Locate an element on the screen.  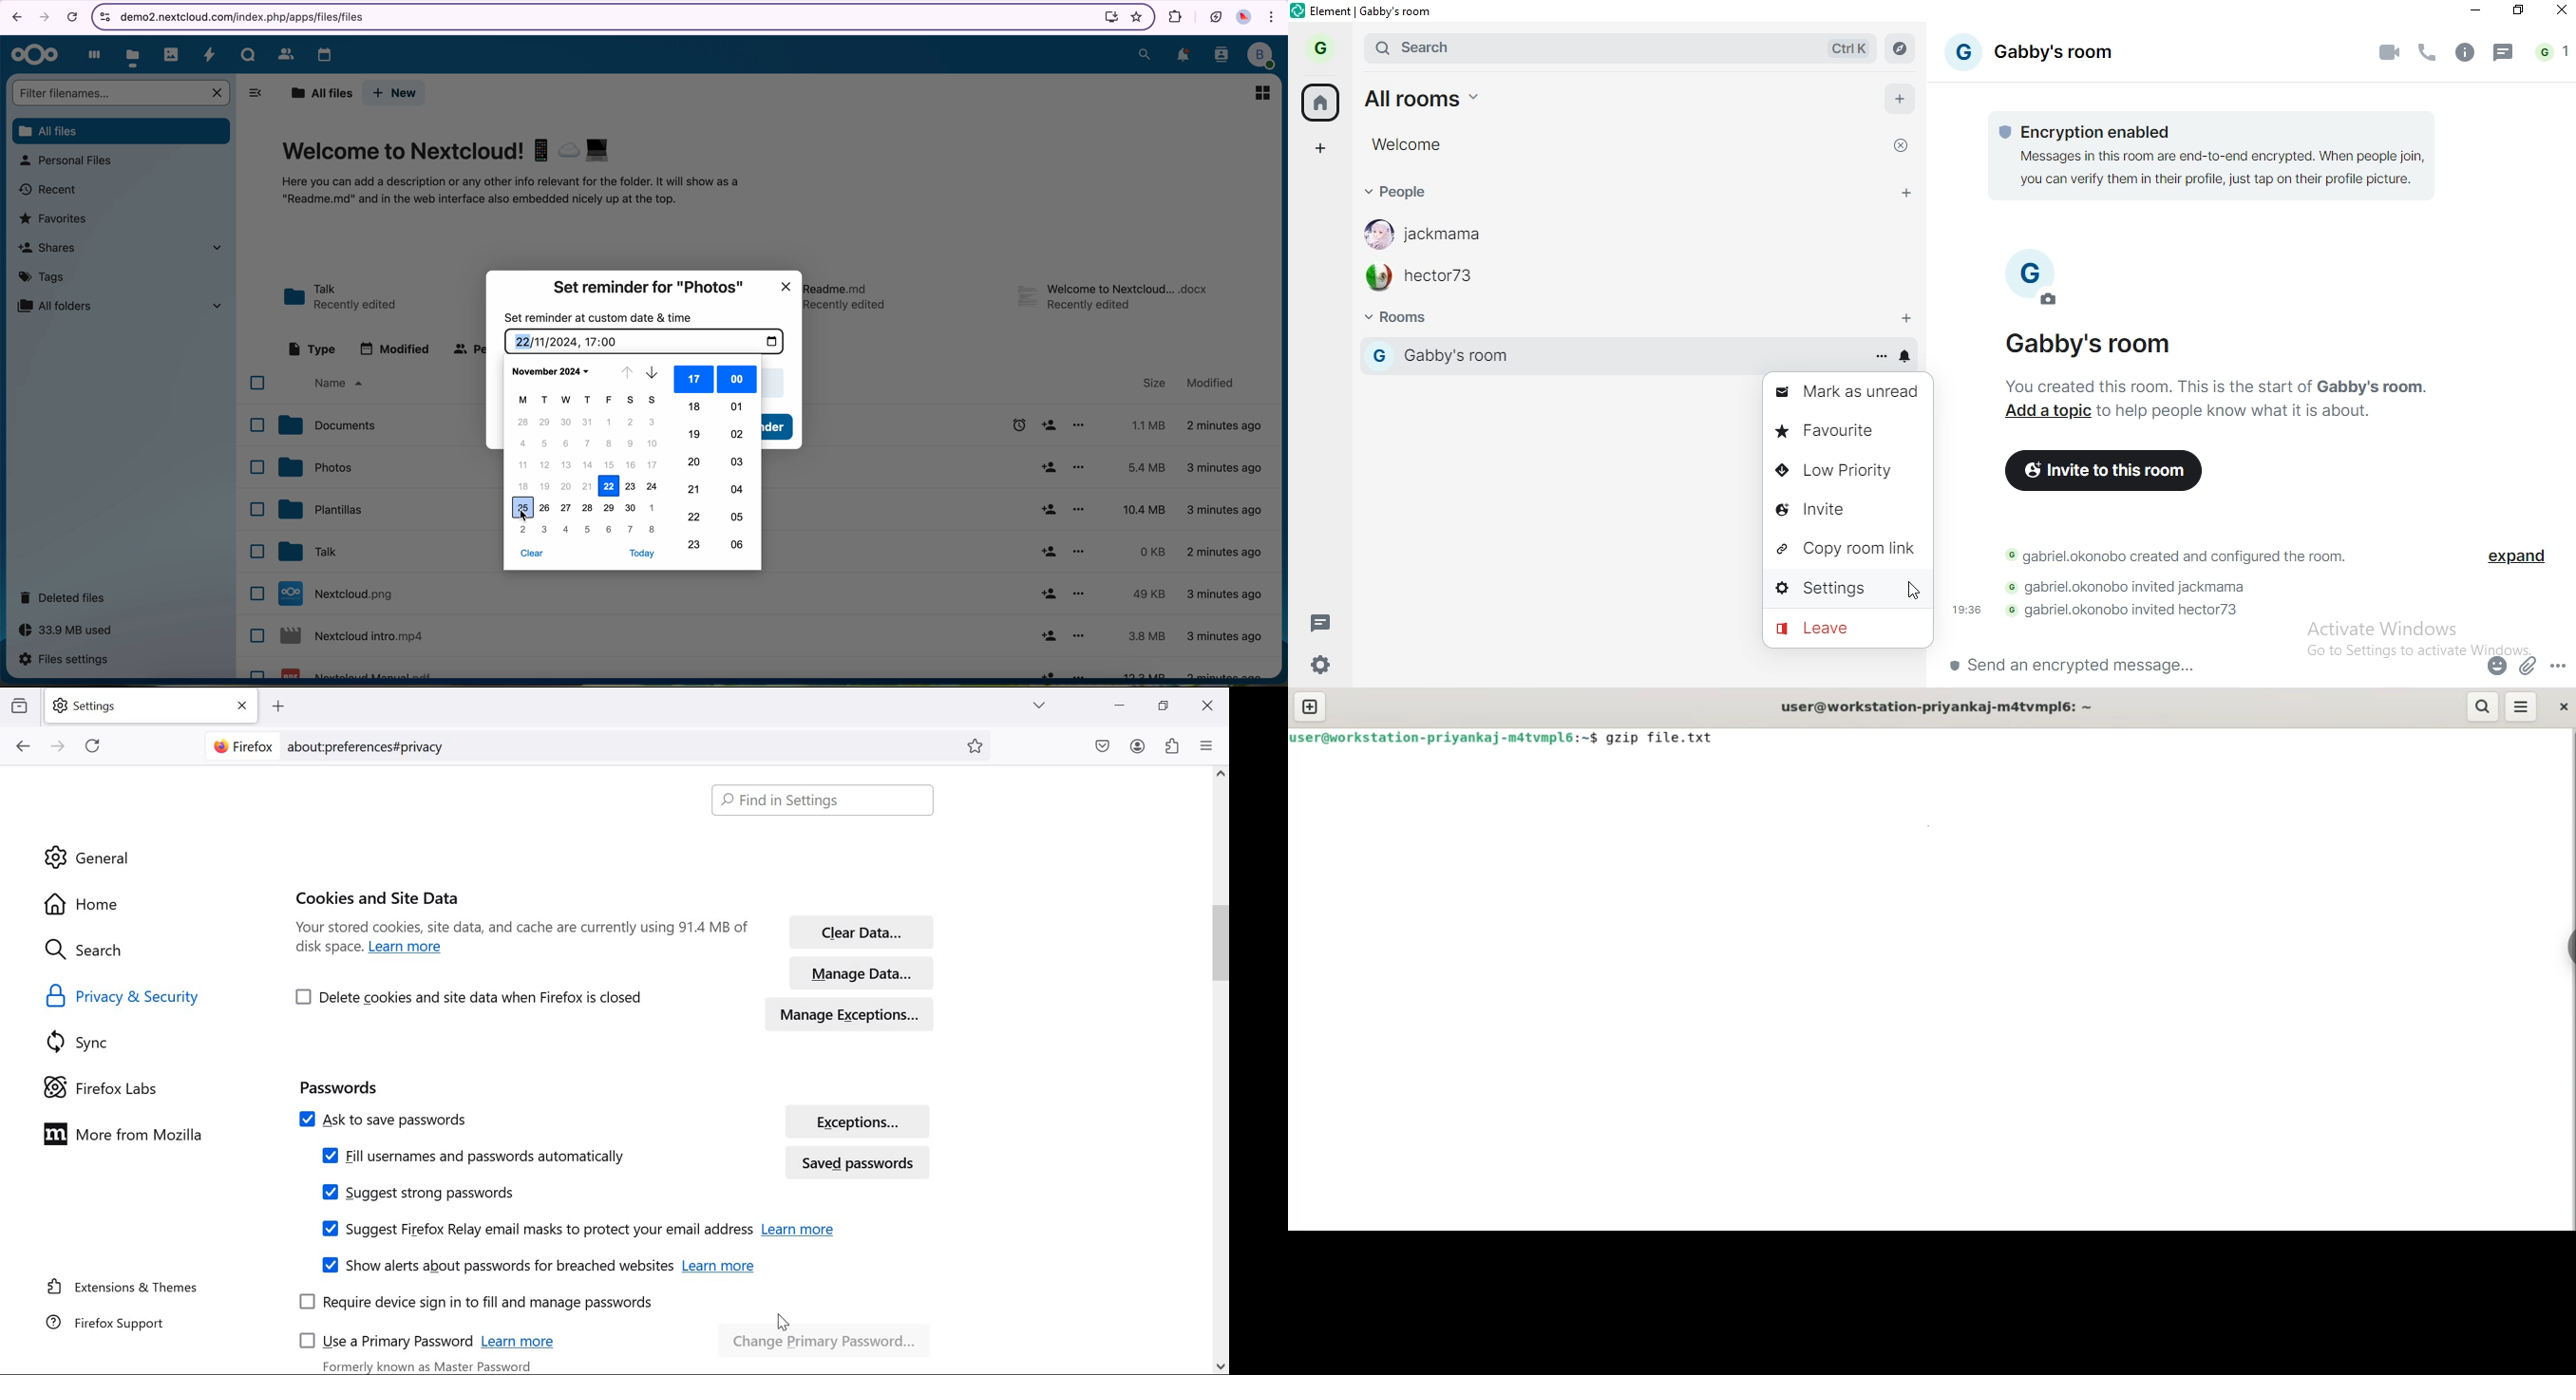
low priority is located at coordinates (1850, 471).